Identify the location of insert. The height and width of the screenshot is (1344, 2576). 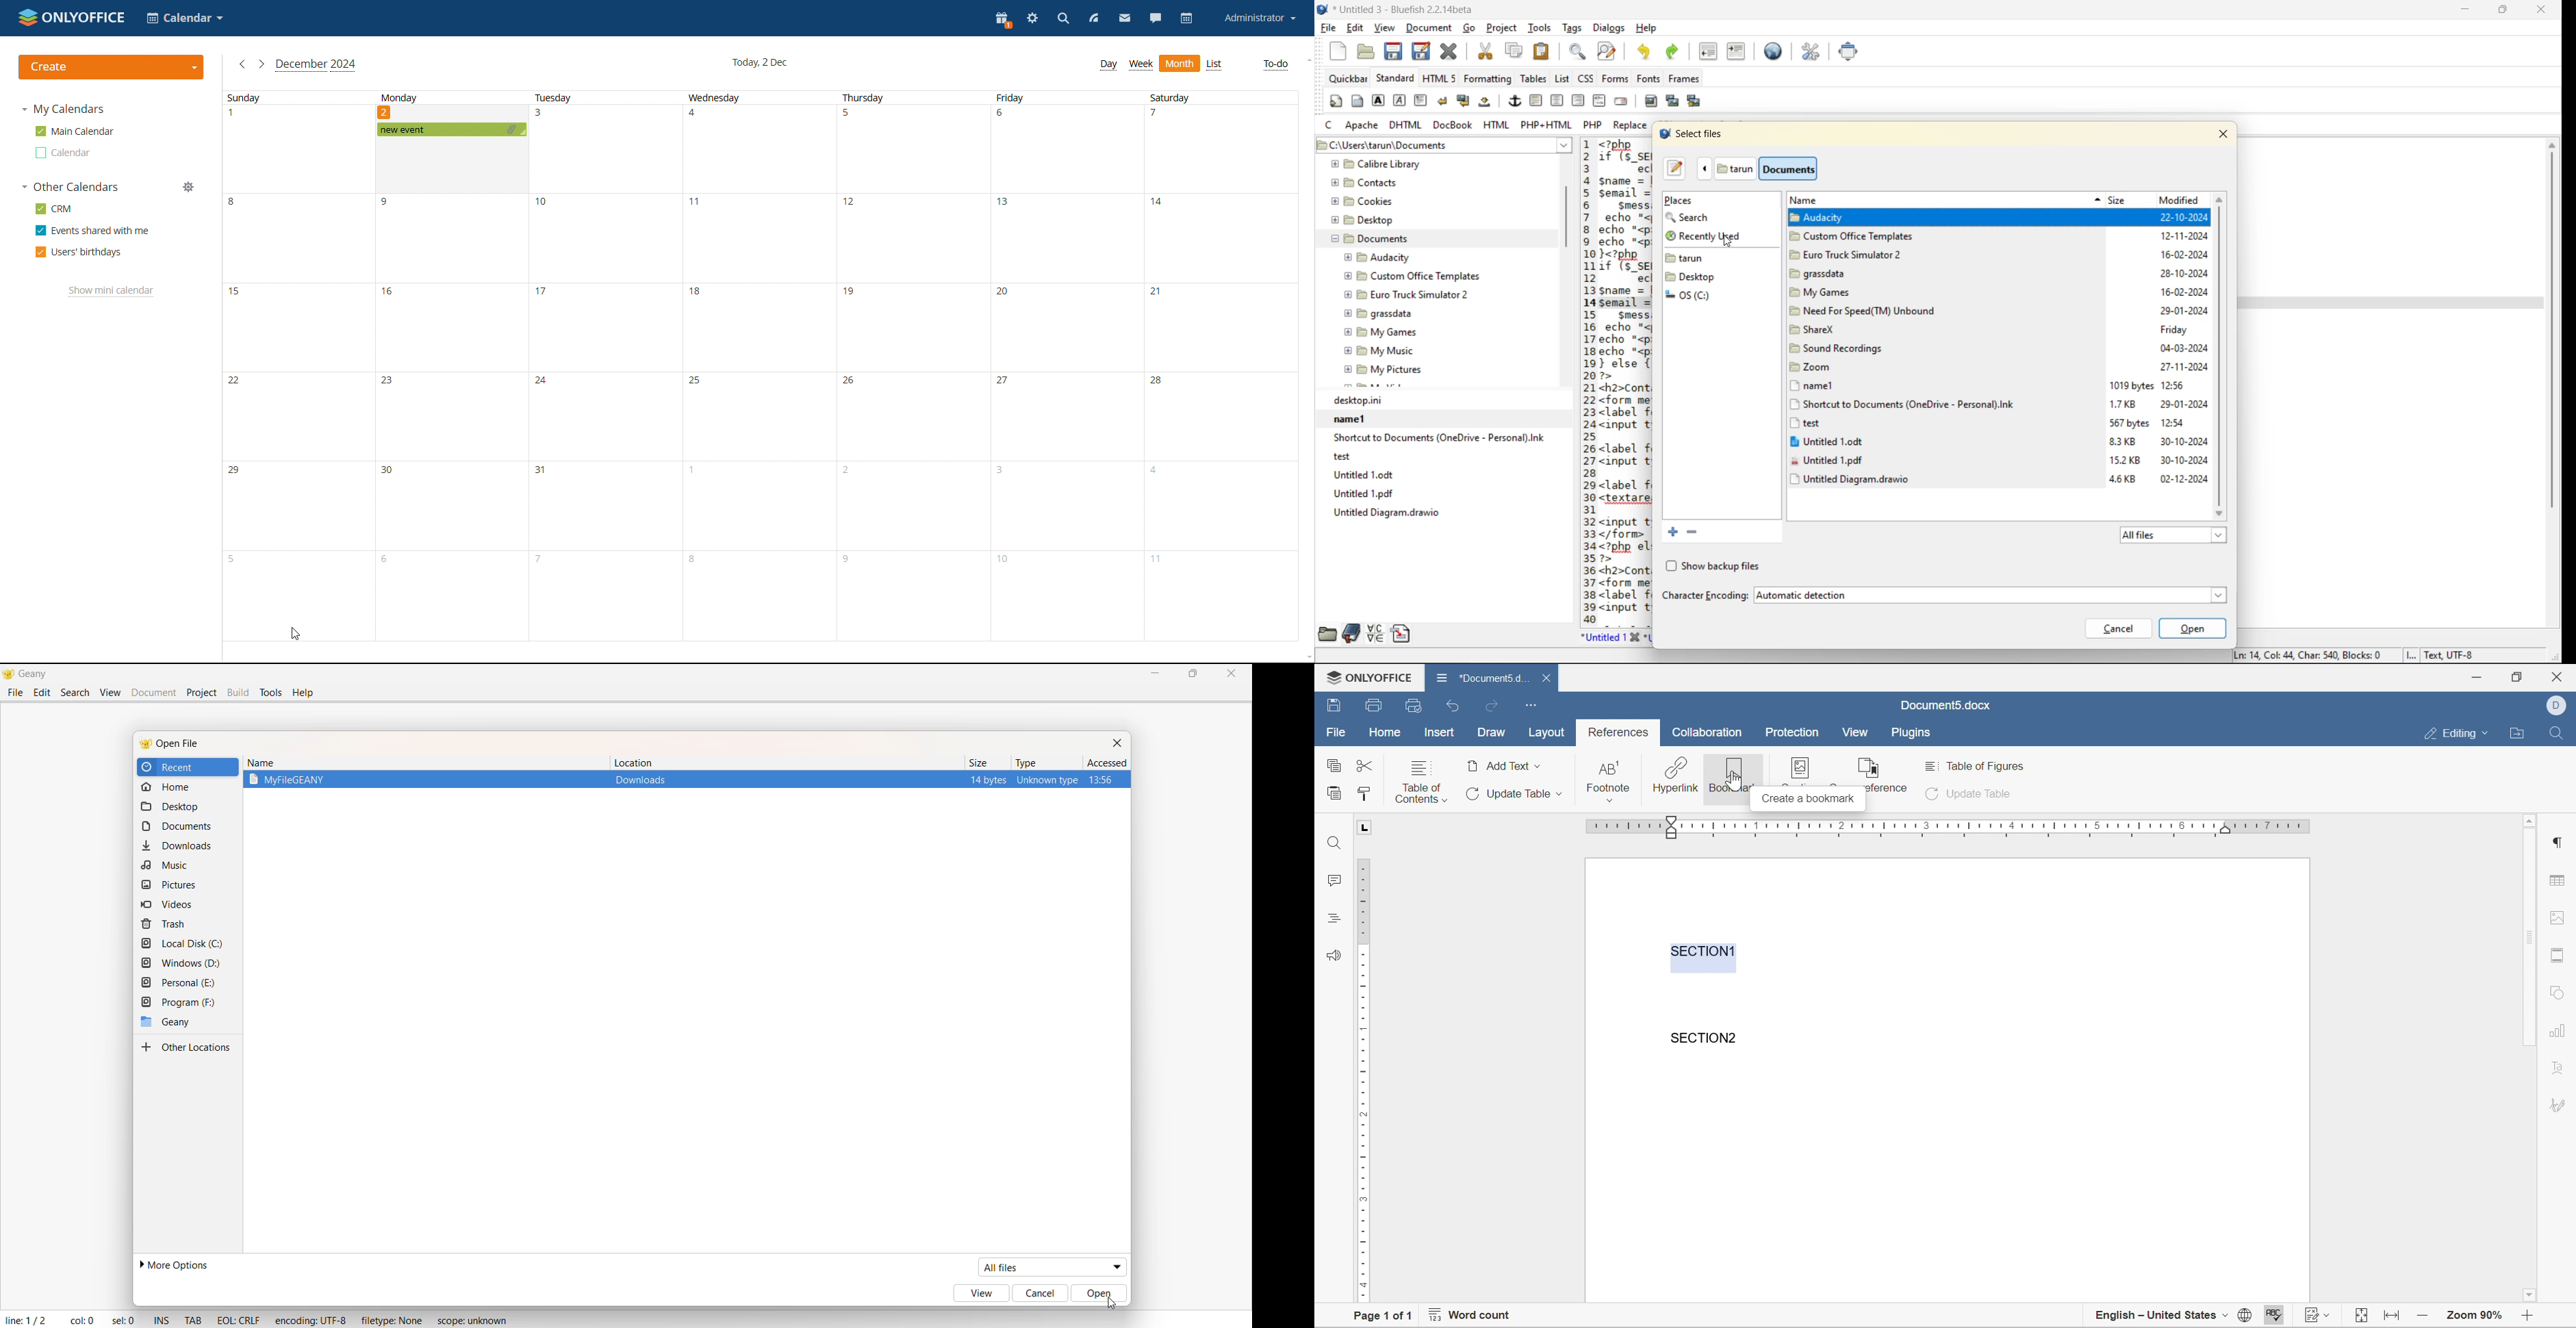
(1438, 732).